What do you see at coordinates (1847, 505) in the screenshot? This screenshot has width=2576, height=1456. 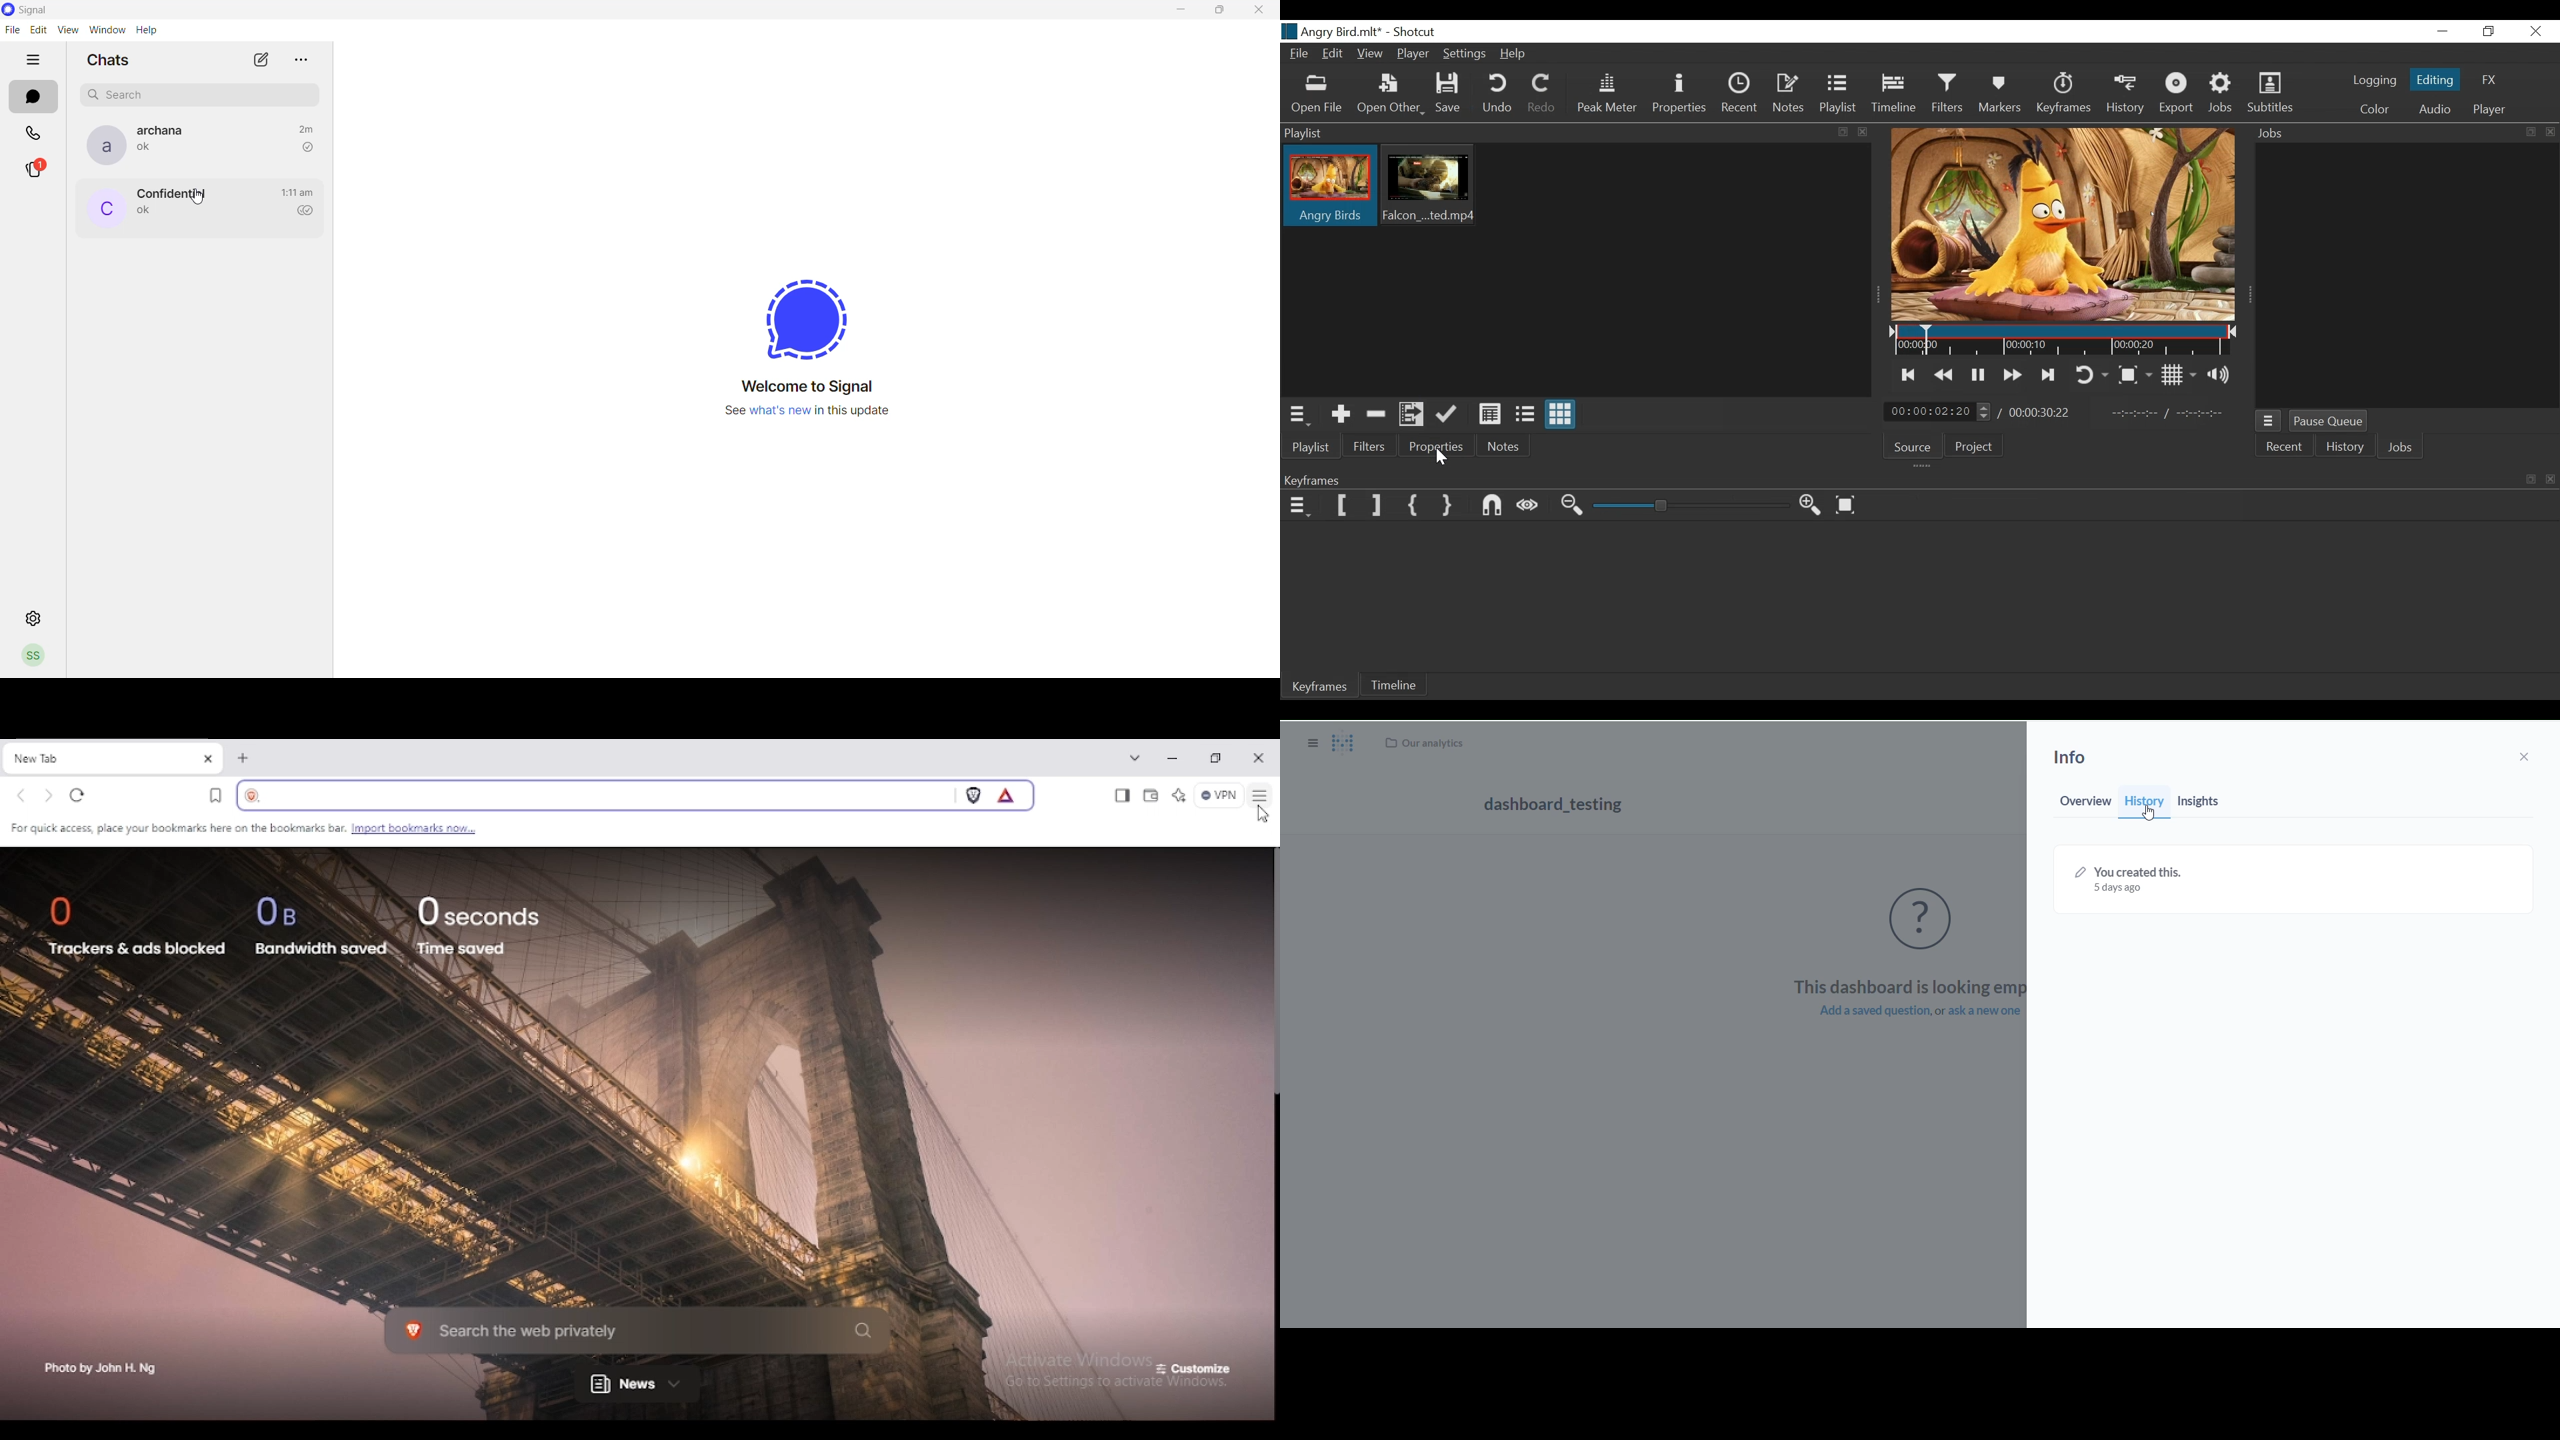 I see `Zoom keyframe to fit` at bounding box center [1847, 505].